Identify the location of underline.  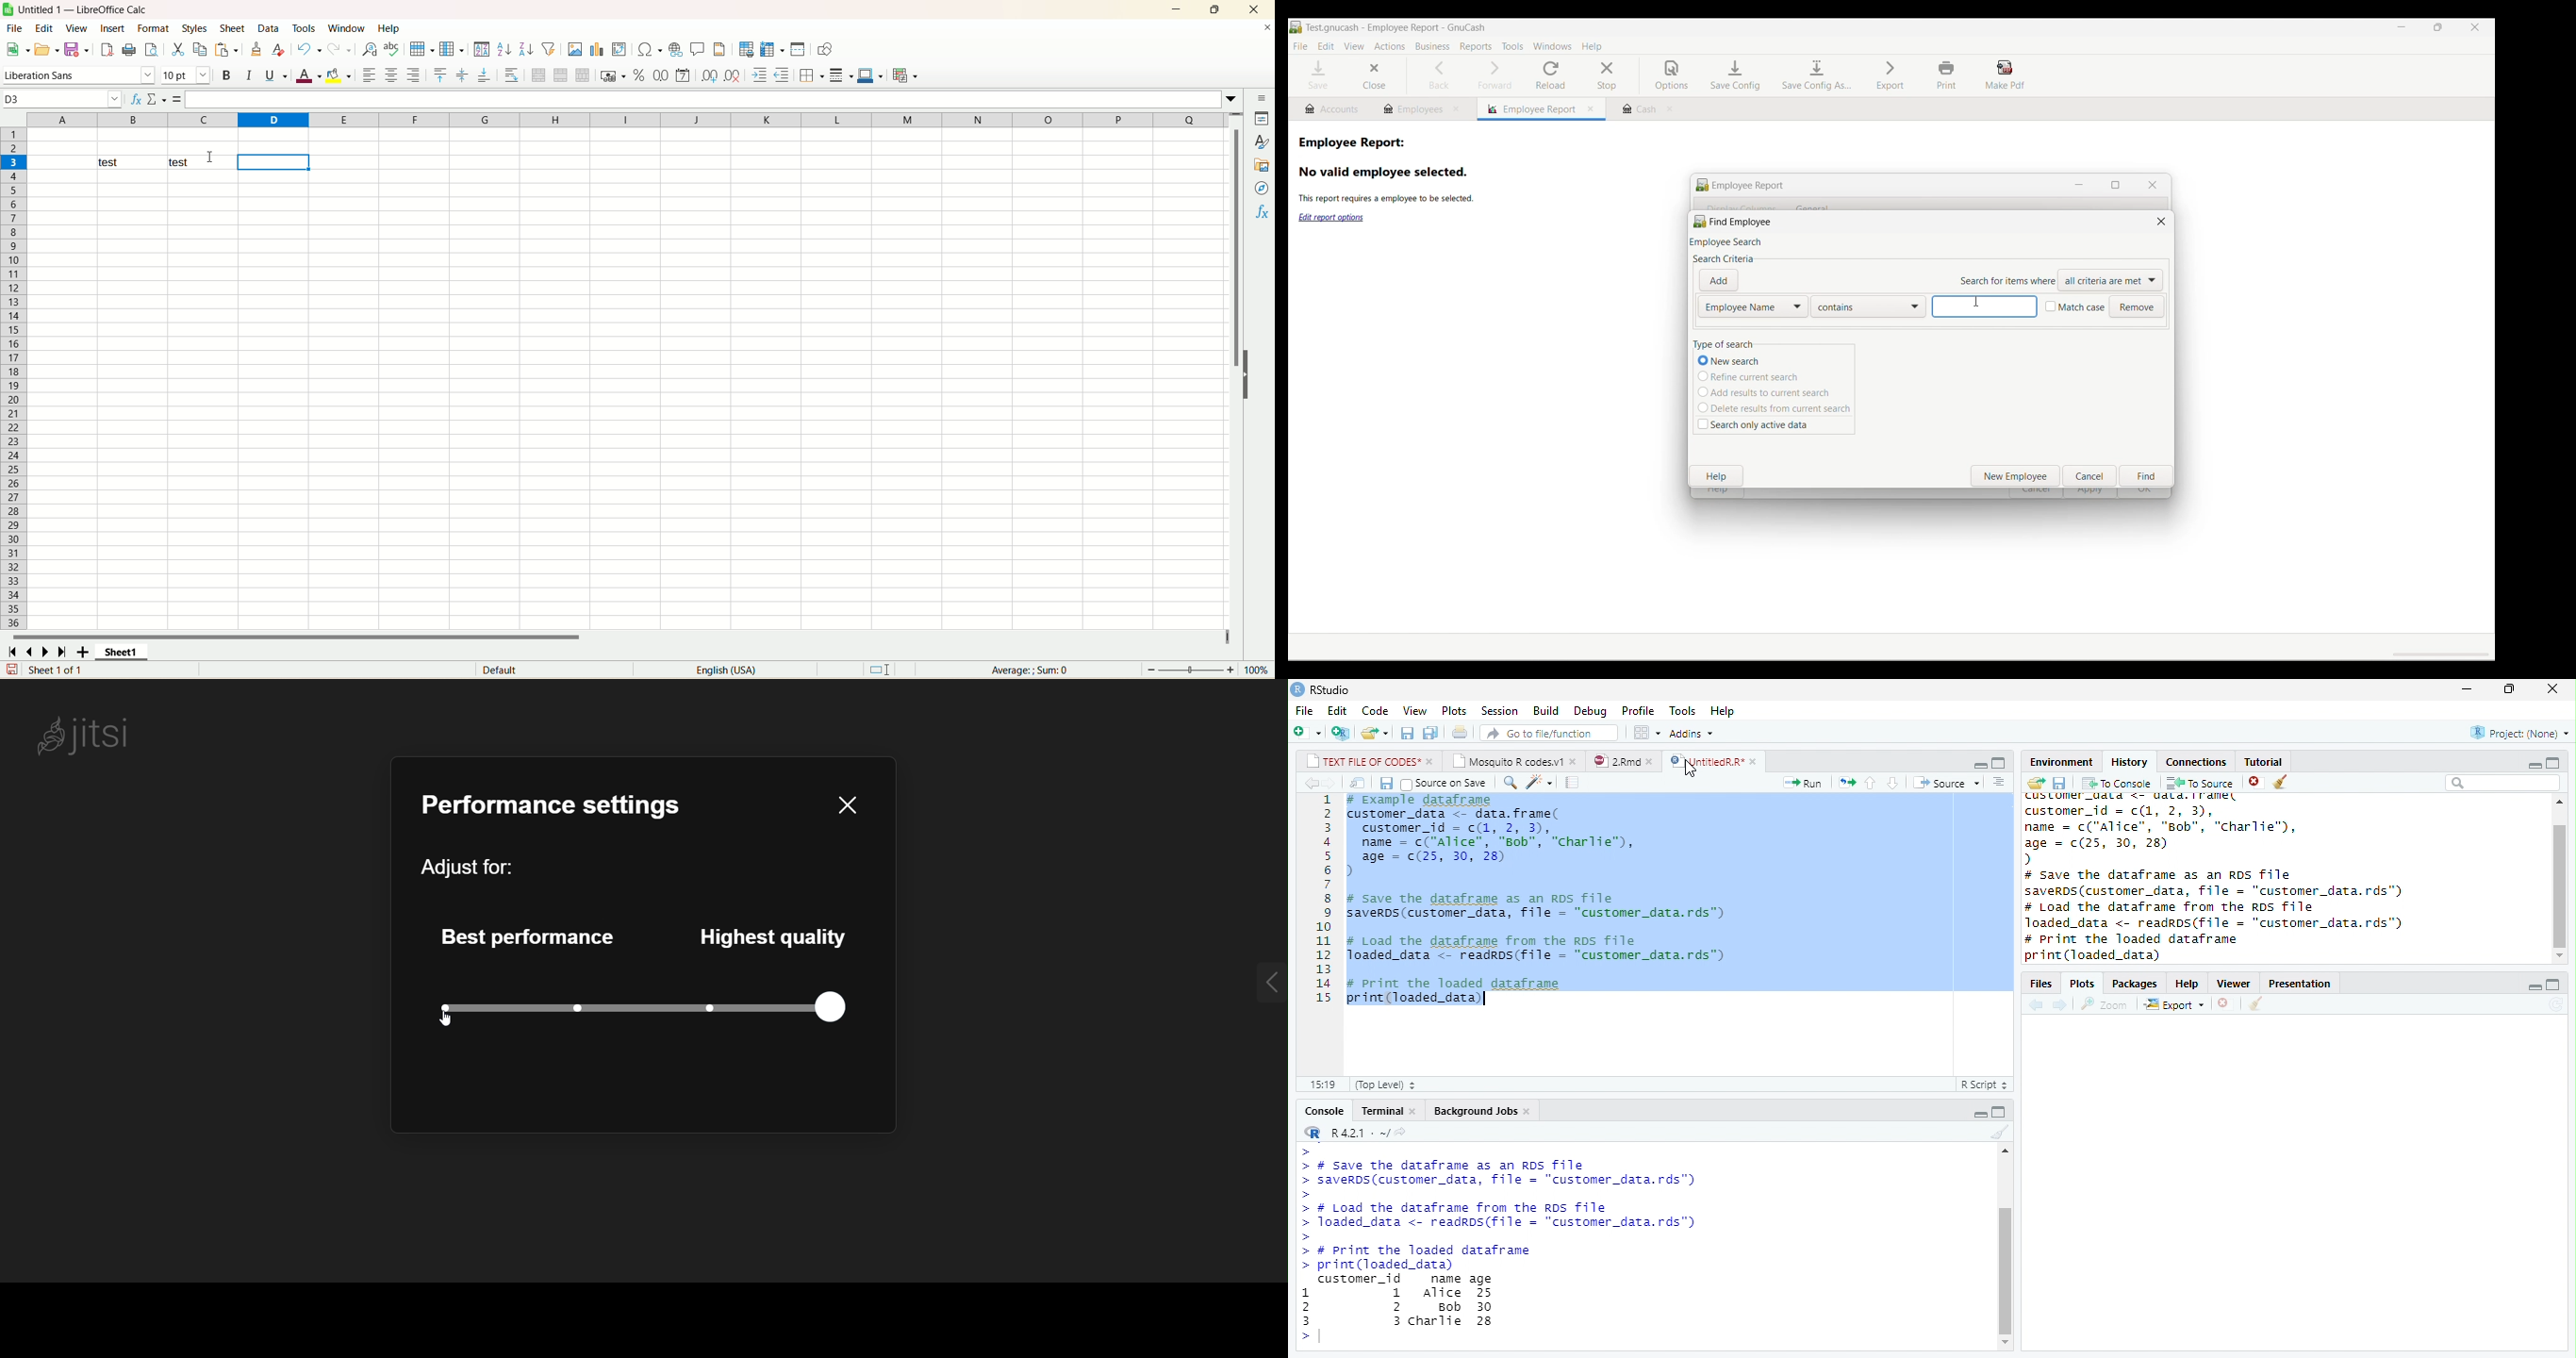
(276, 75).